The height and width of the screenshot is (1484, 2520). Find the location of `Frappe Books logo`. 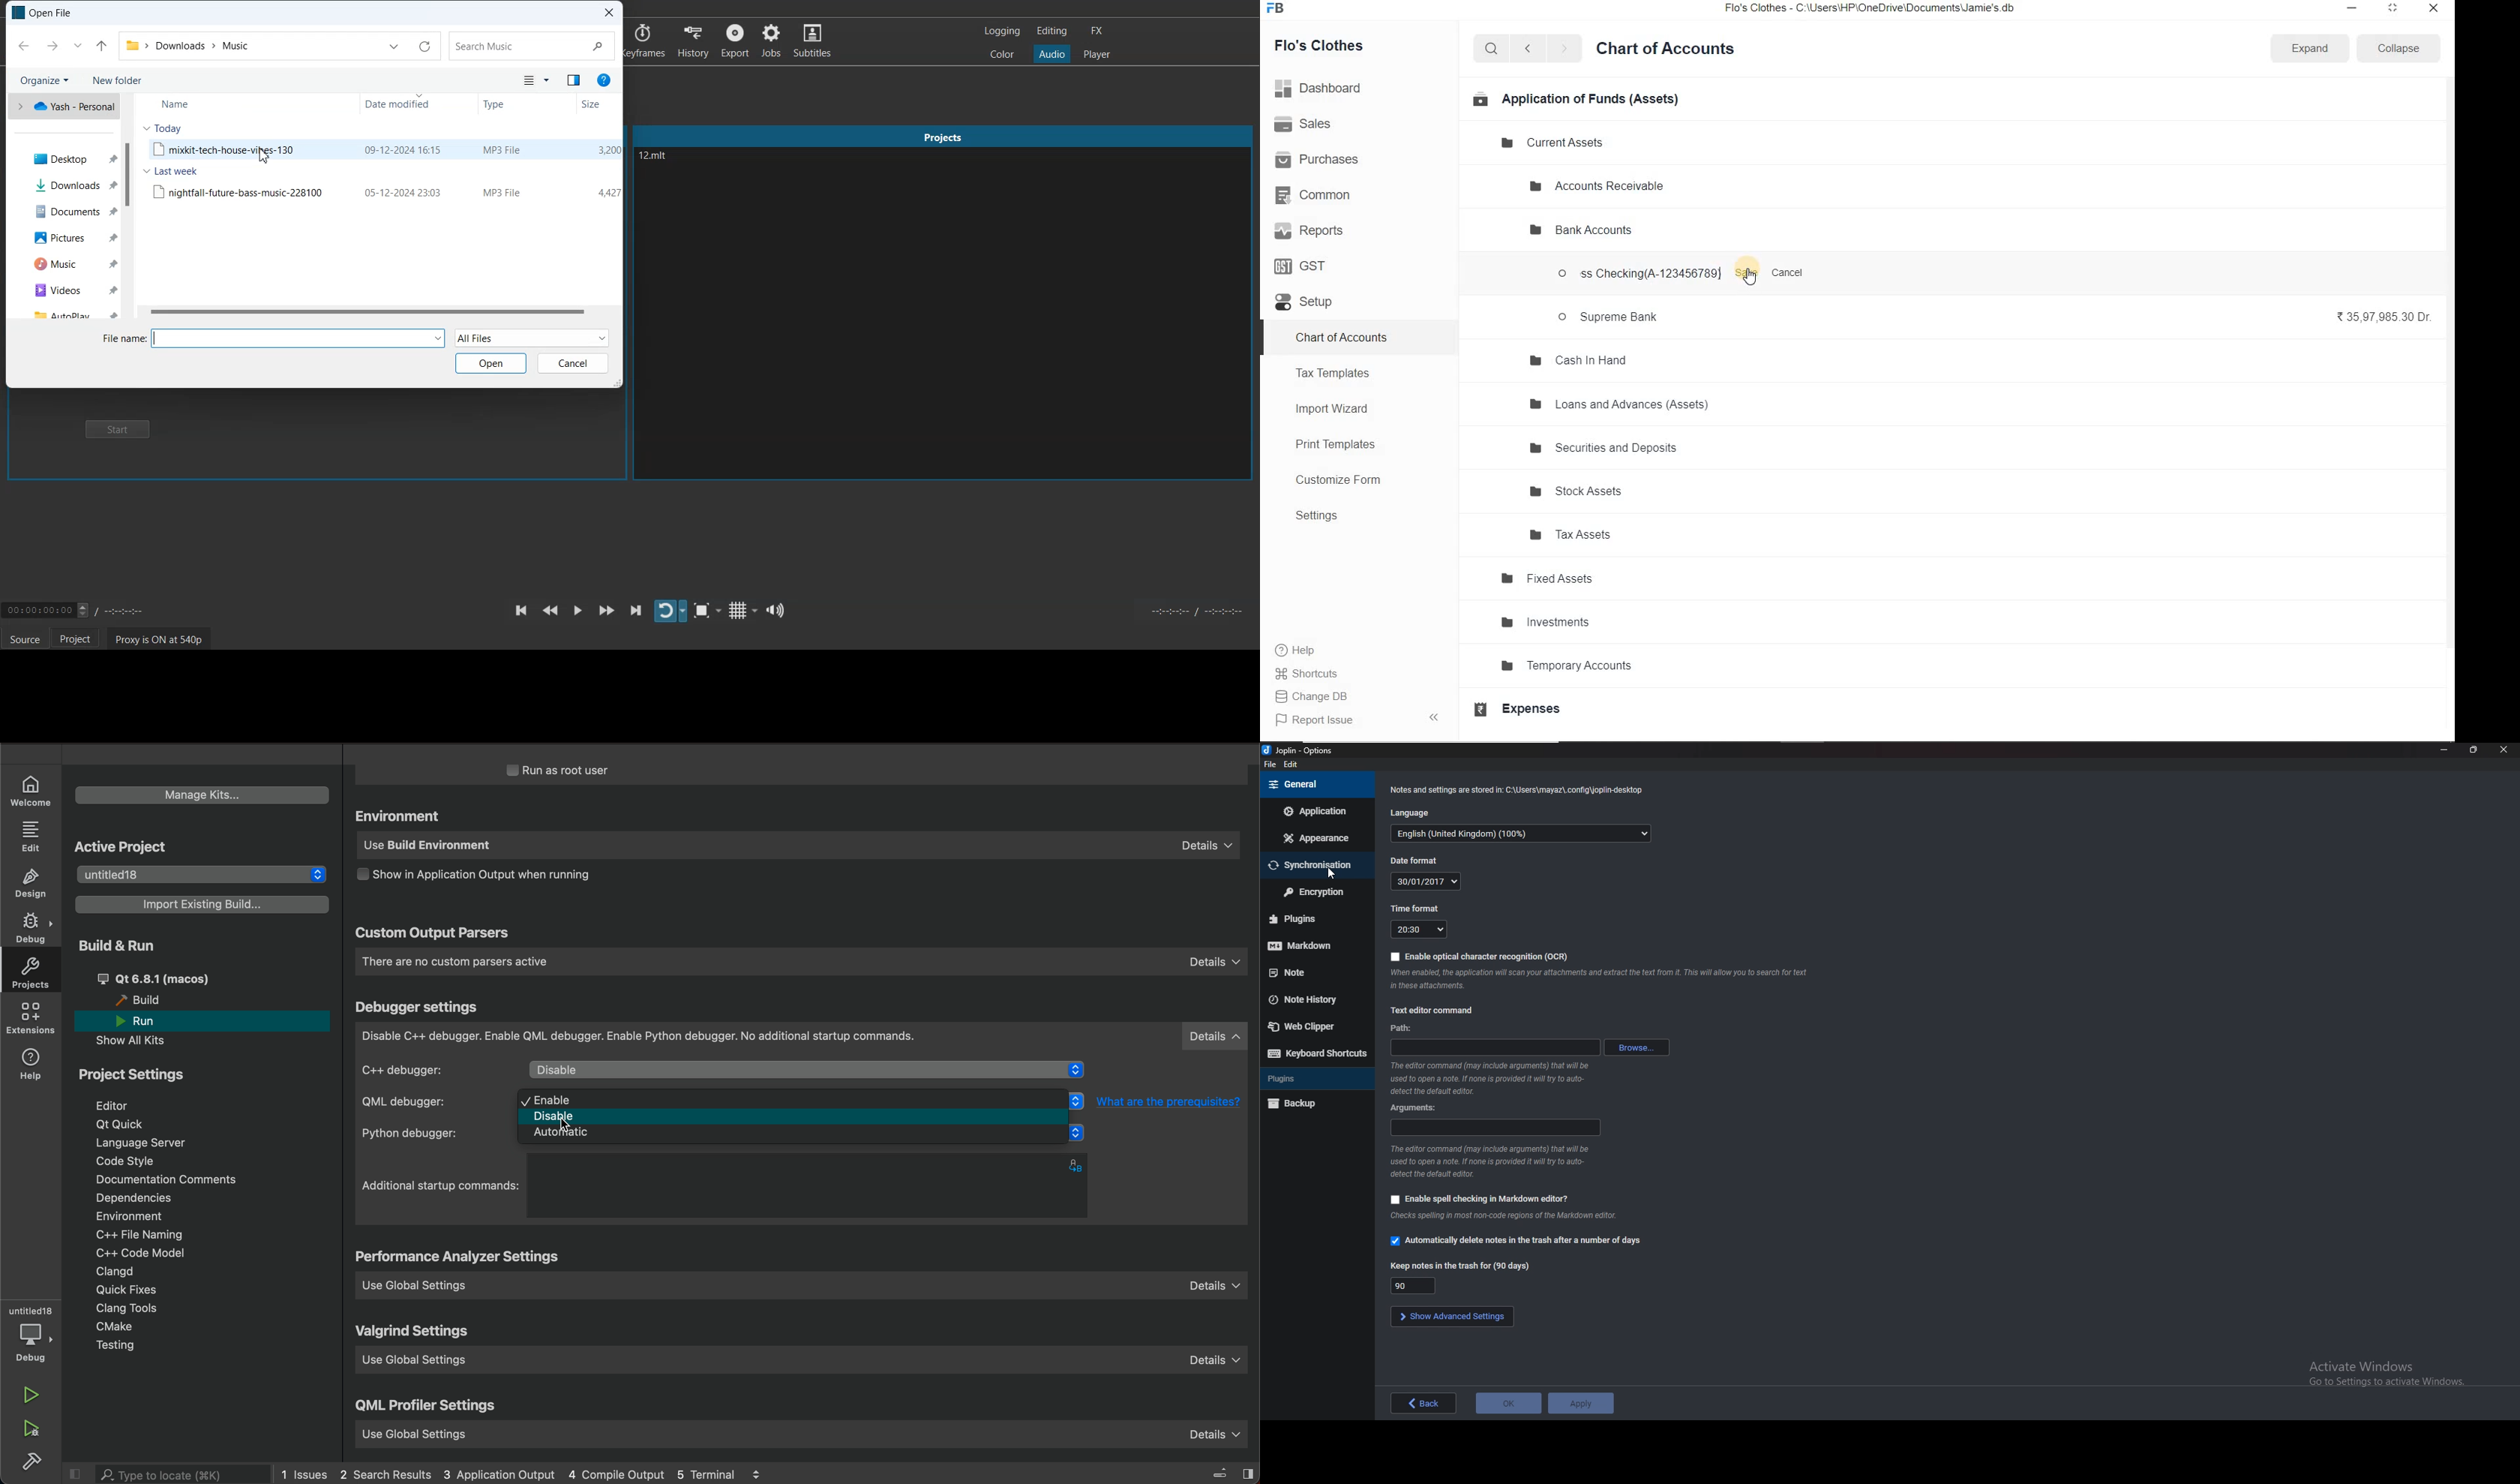

Frappe Books logo is located at coordinates (1278, 10).